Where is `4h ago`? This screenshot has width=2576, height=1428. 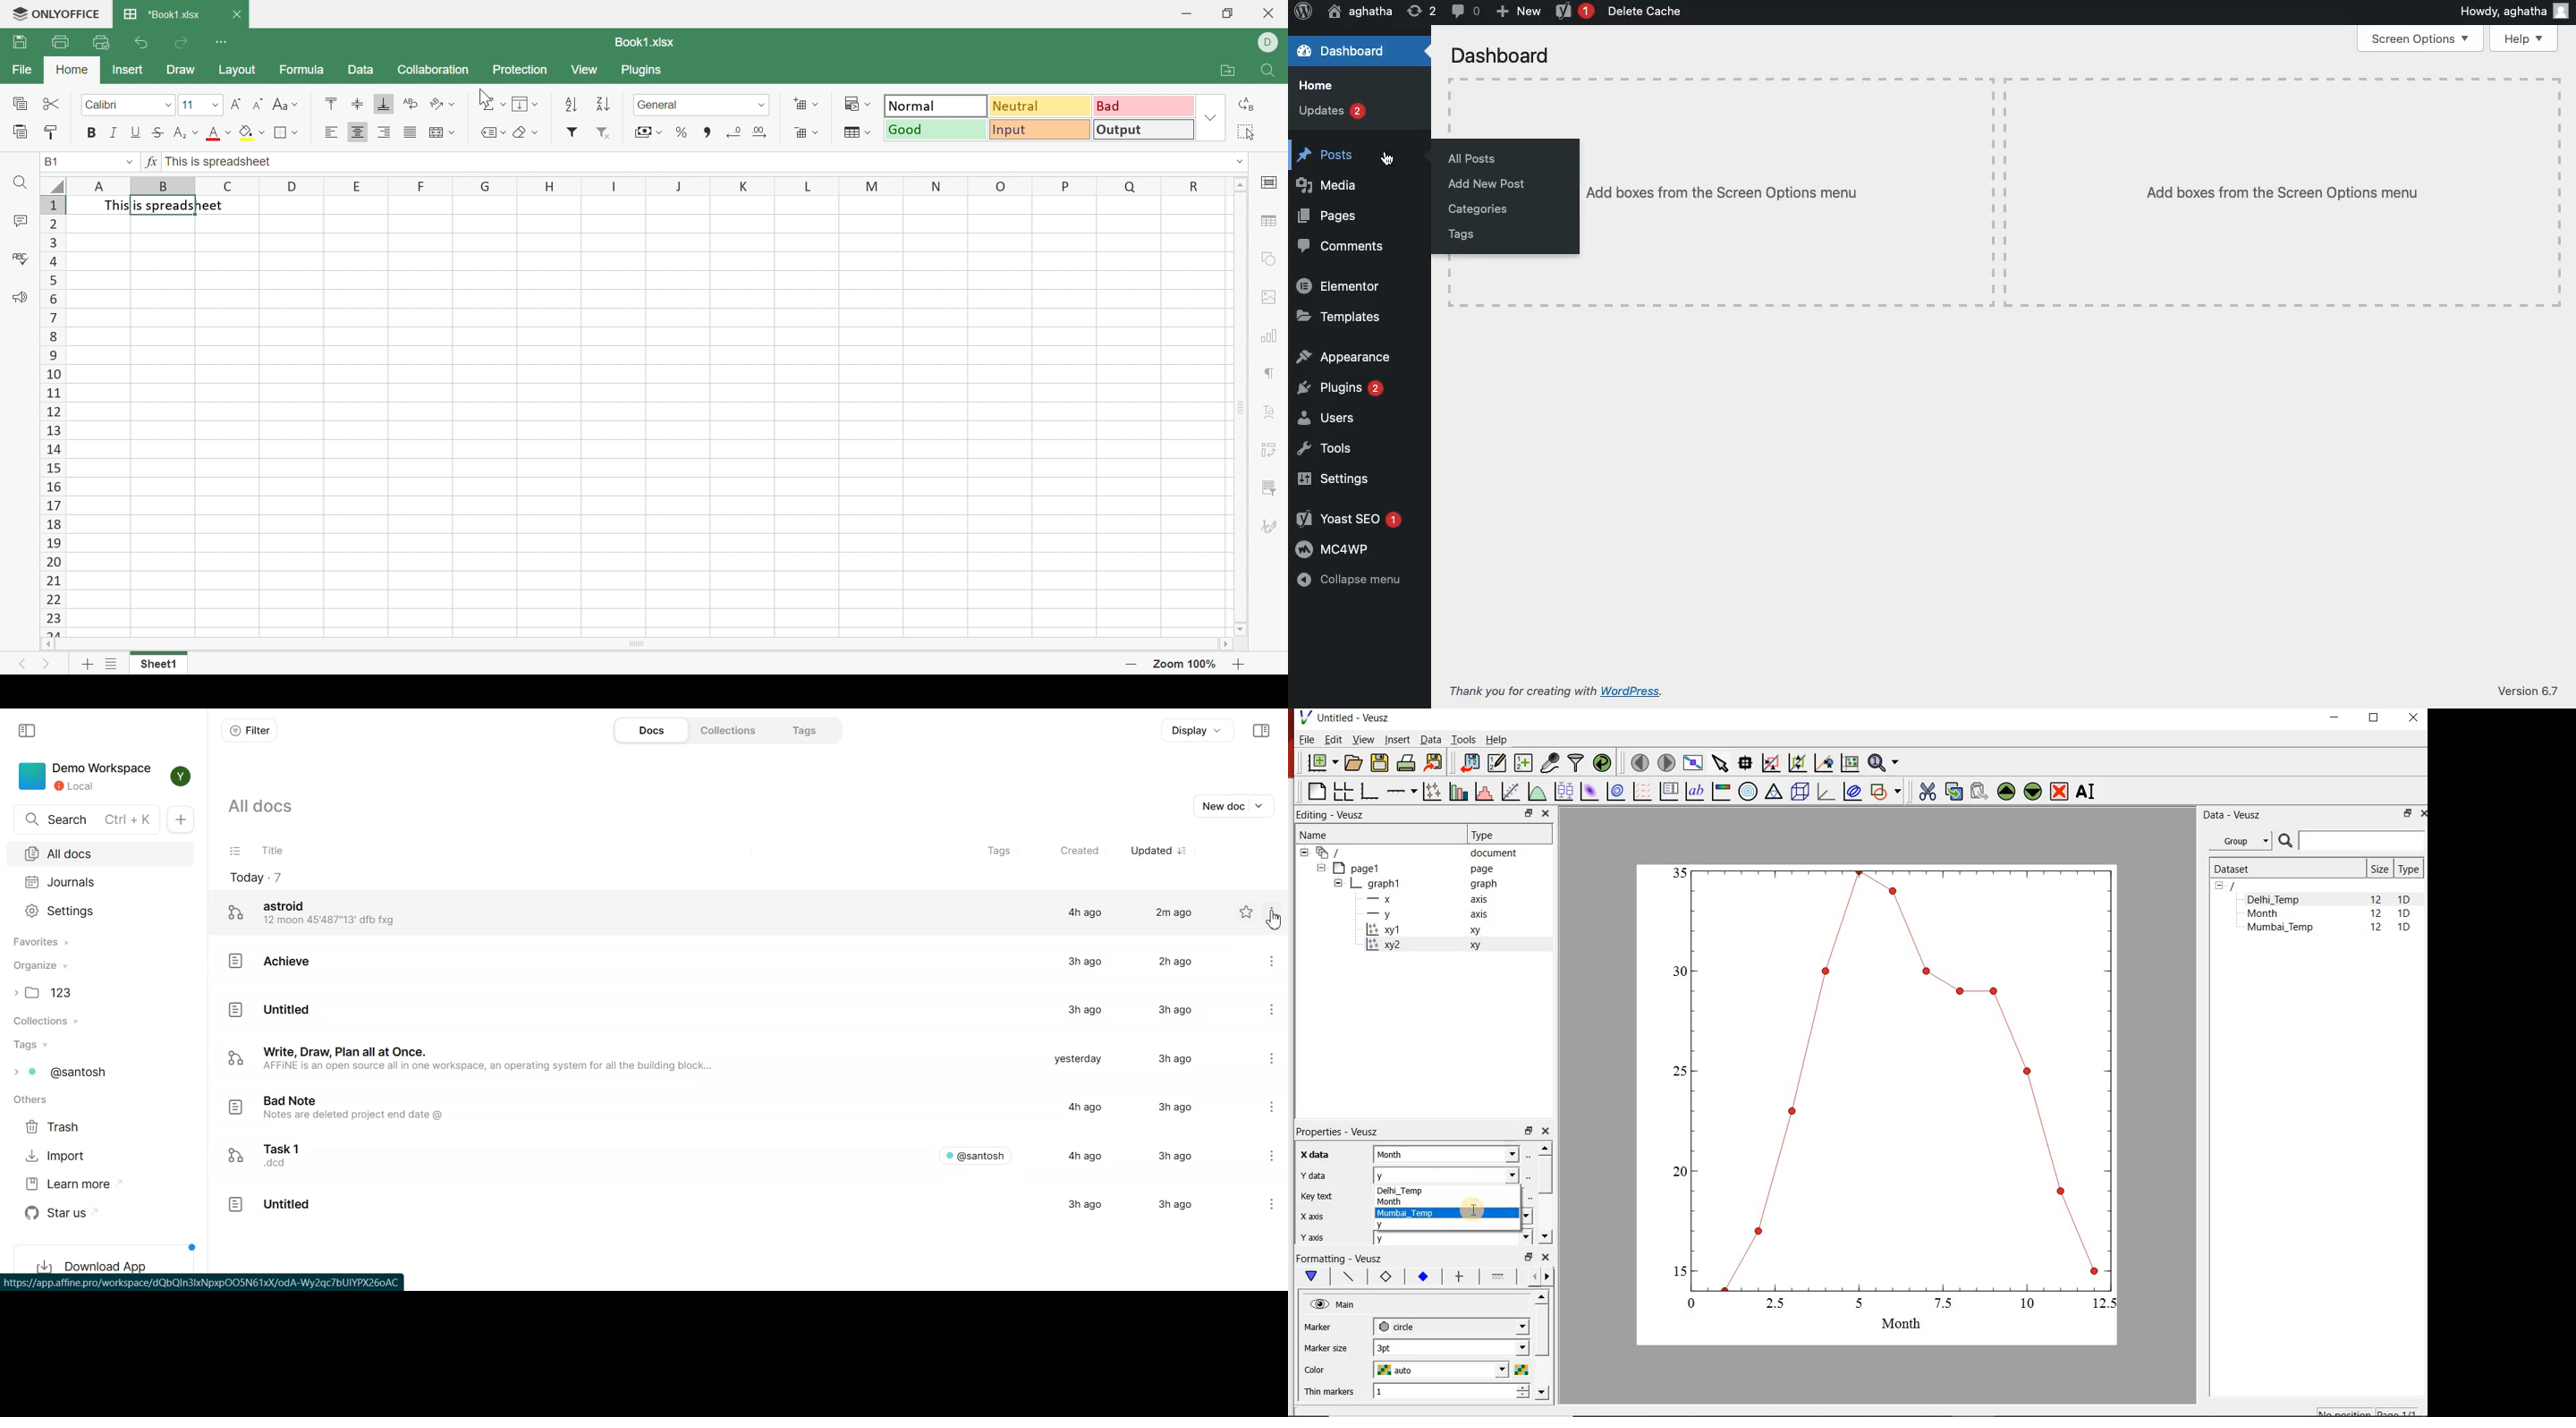 4h ago is located at coordinates (1080, 1106).